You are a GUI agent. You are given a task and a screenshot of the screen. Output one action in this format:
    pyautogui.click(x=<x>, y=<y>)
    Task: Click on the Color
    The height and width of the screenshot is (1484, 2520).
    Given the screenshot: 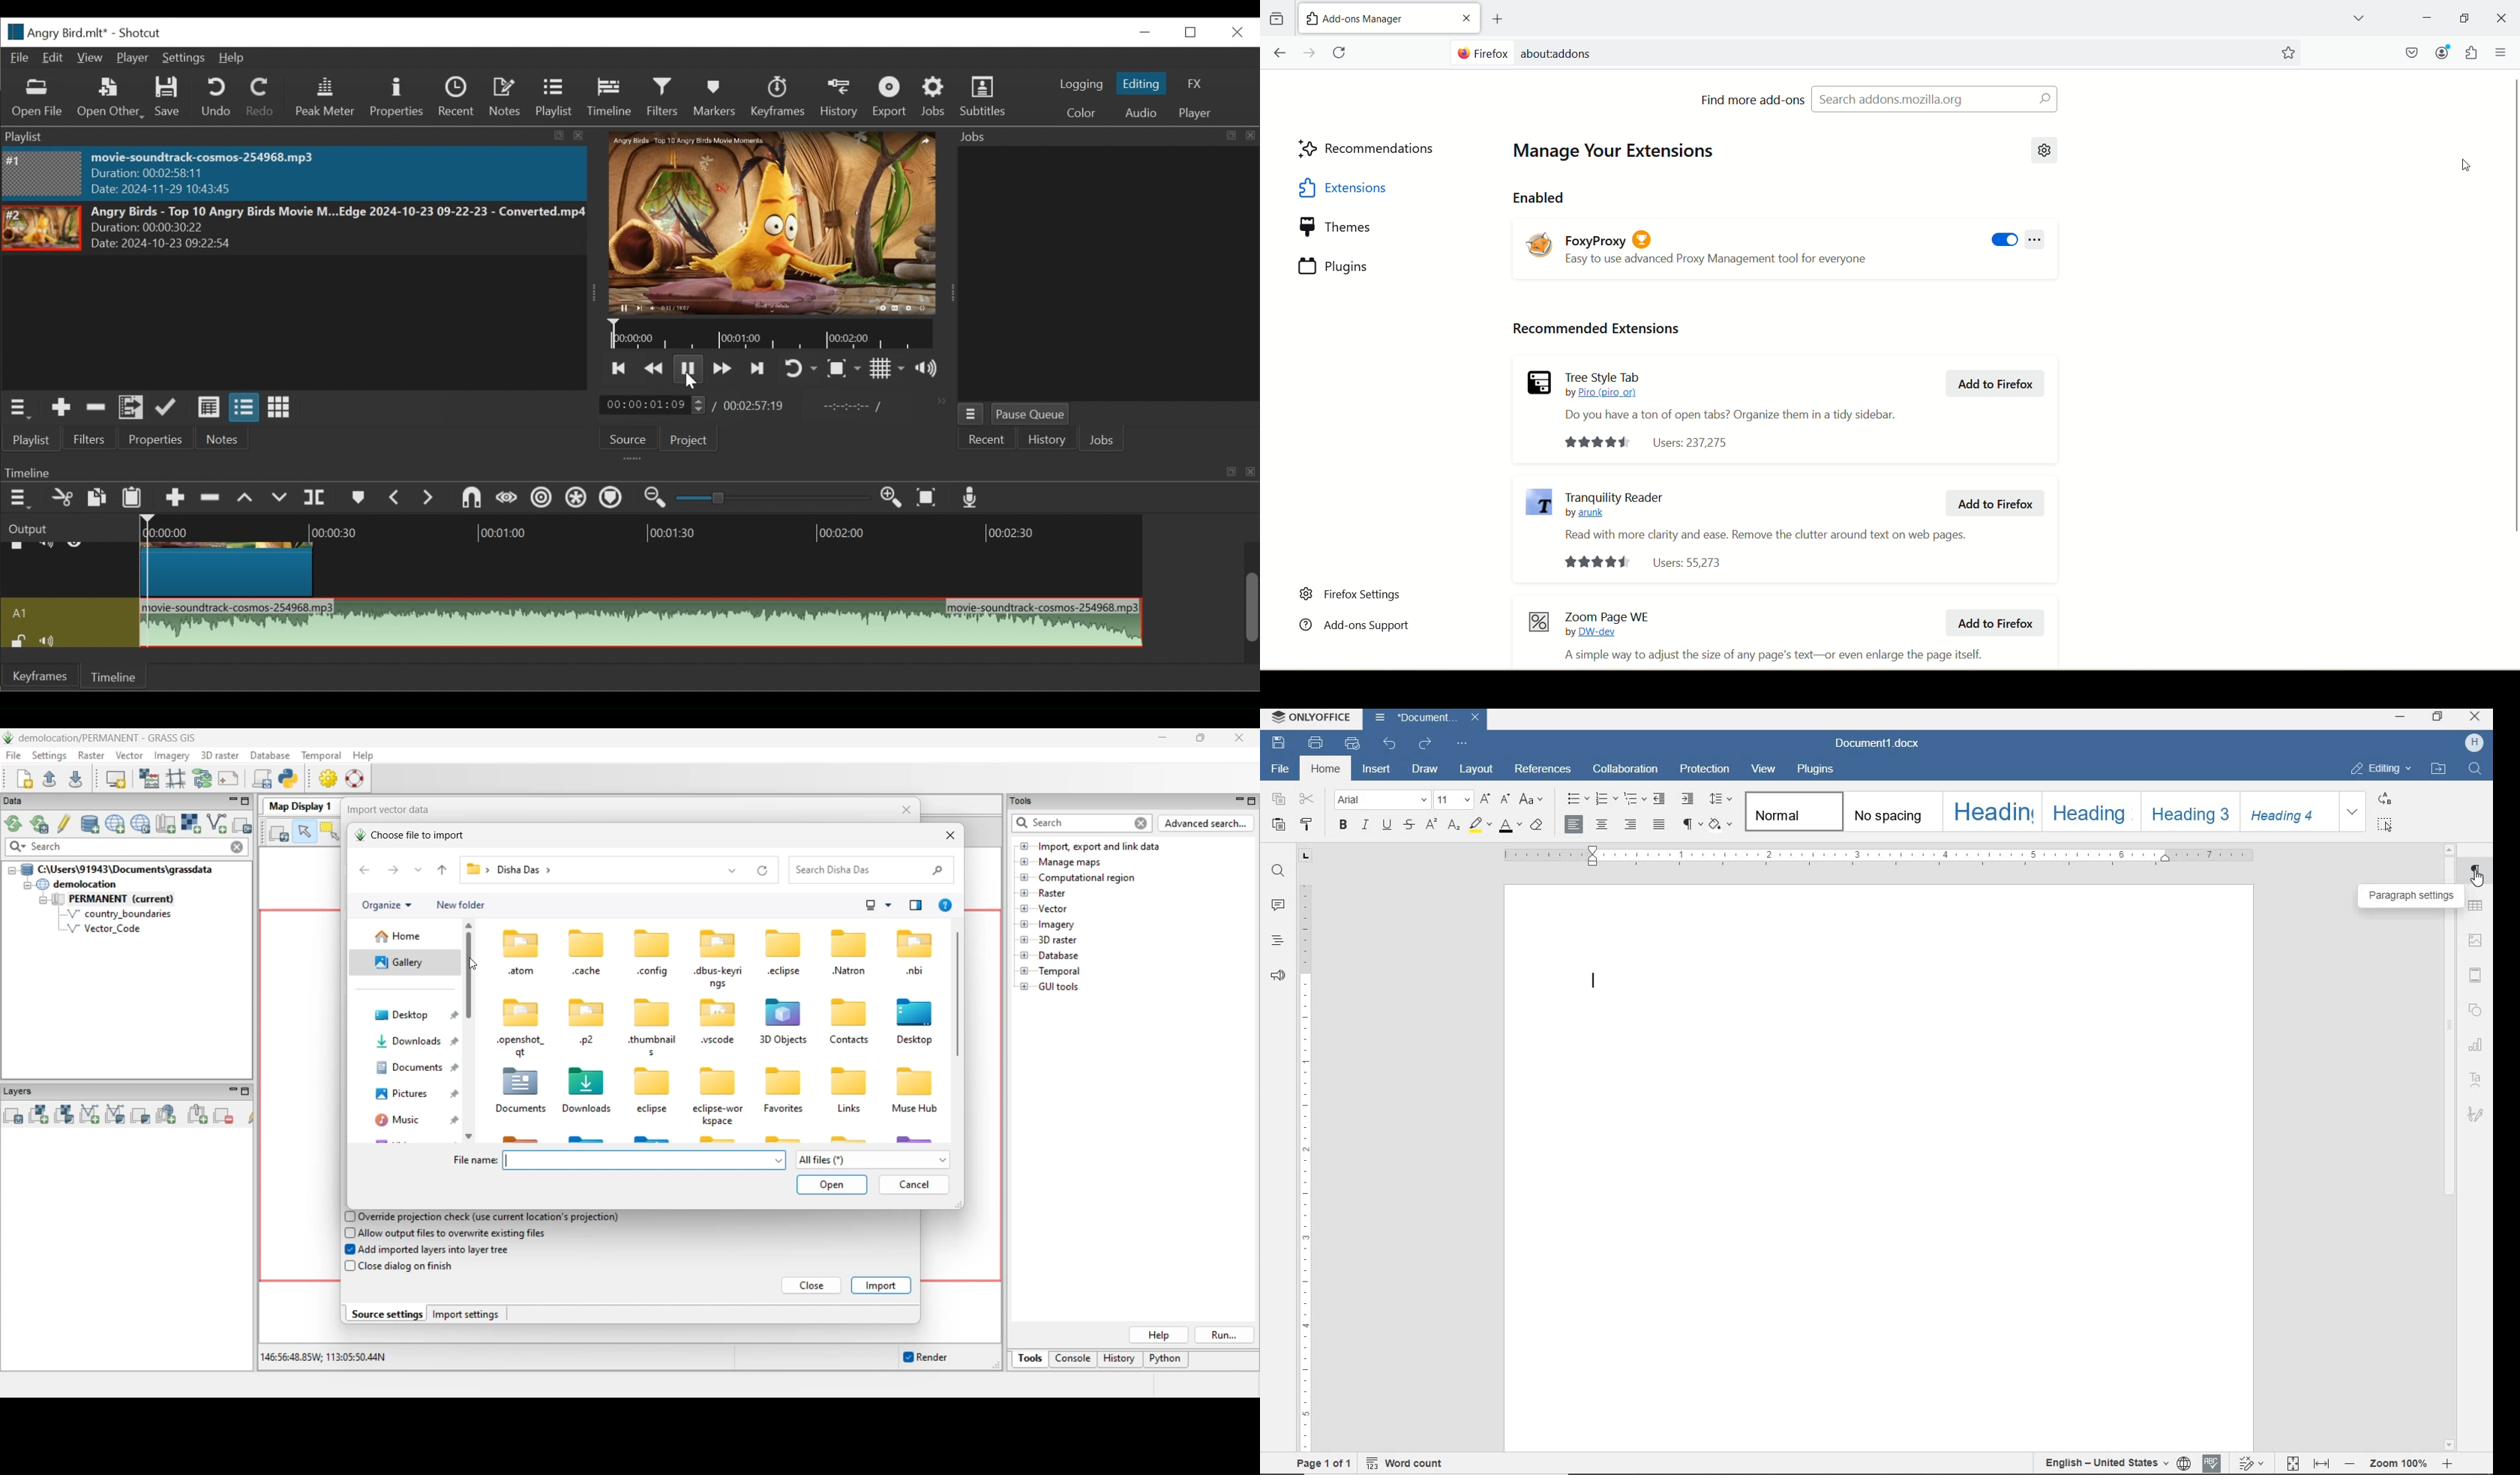 What is the action you would take?
    pyautogui.click(x=1082, y=114)
    